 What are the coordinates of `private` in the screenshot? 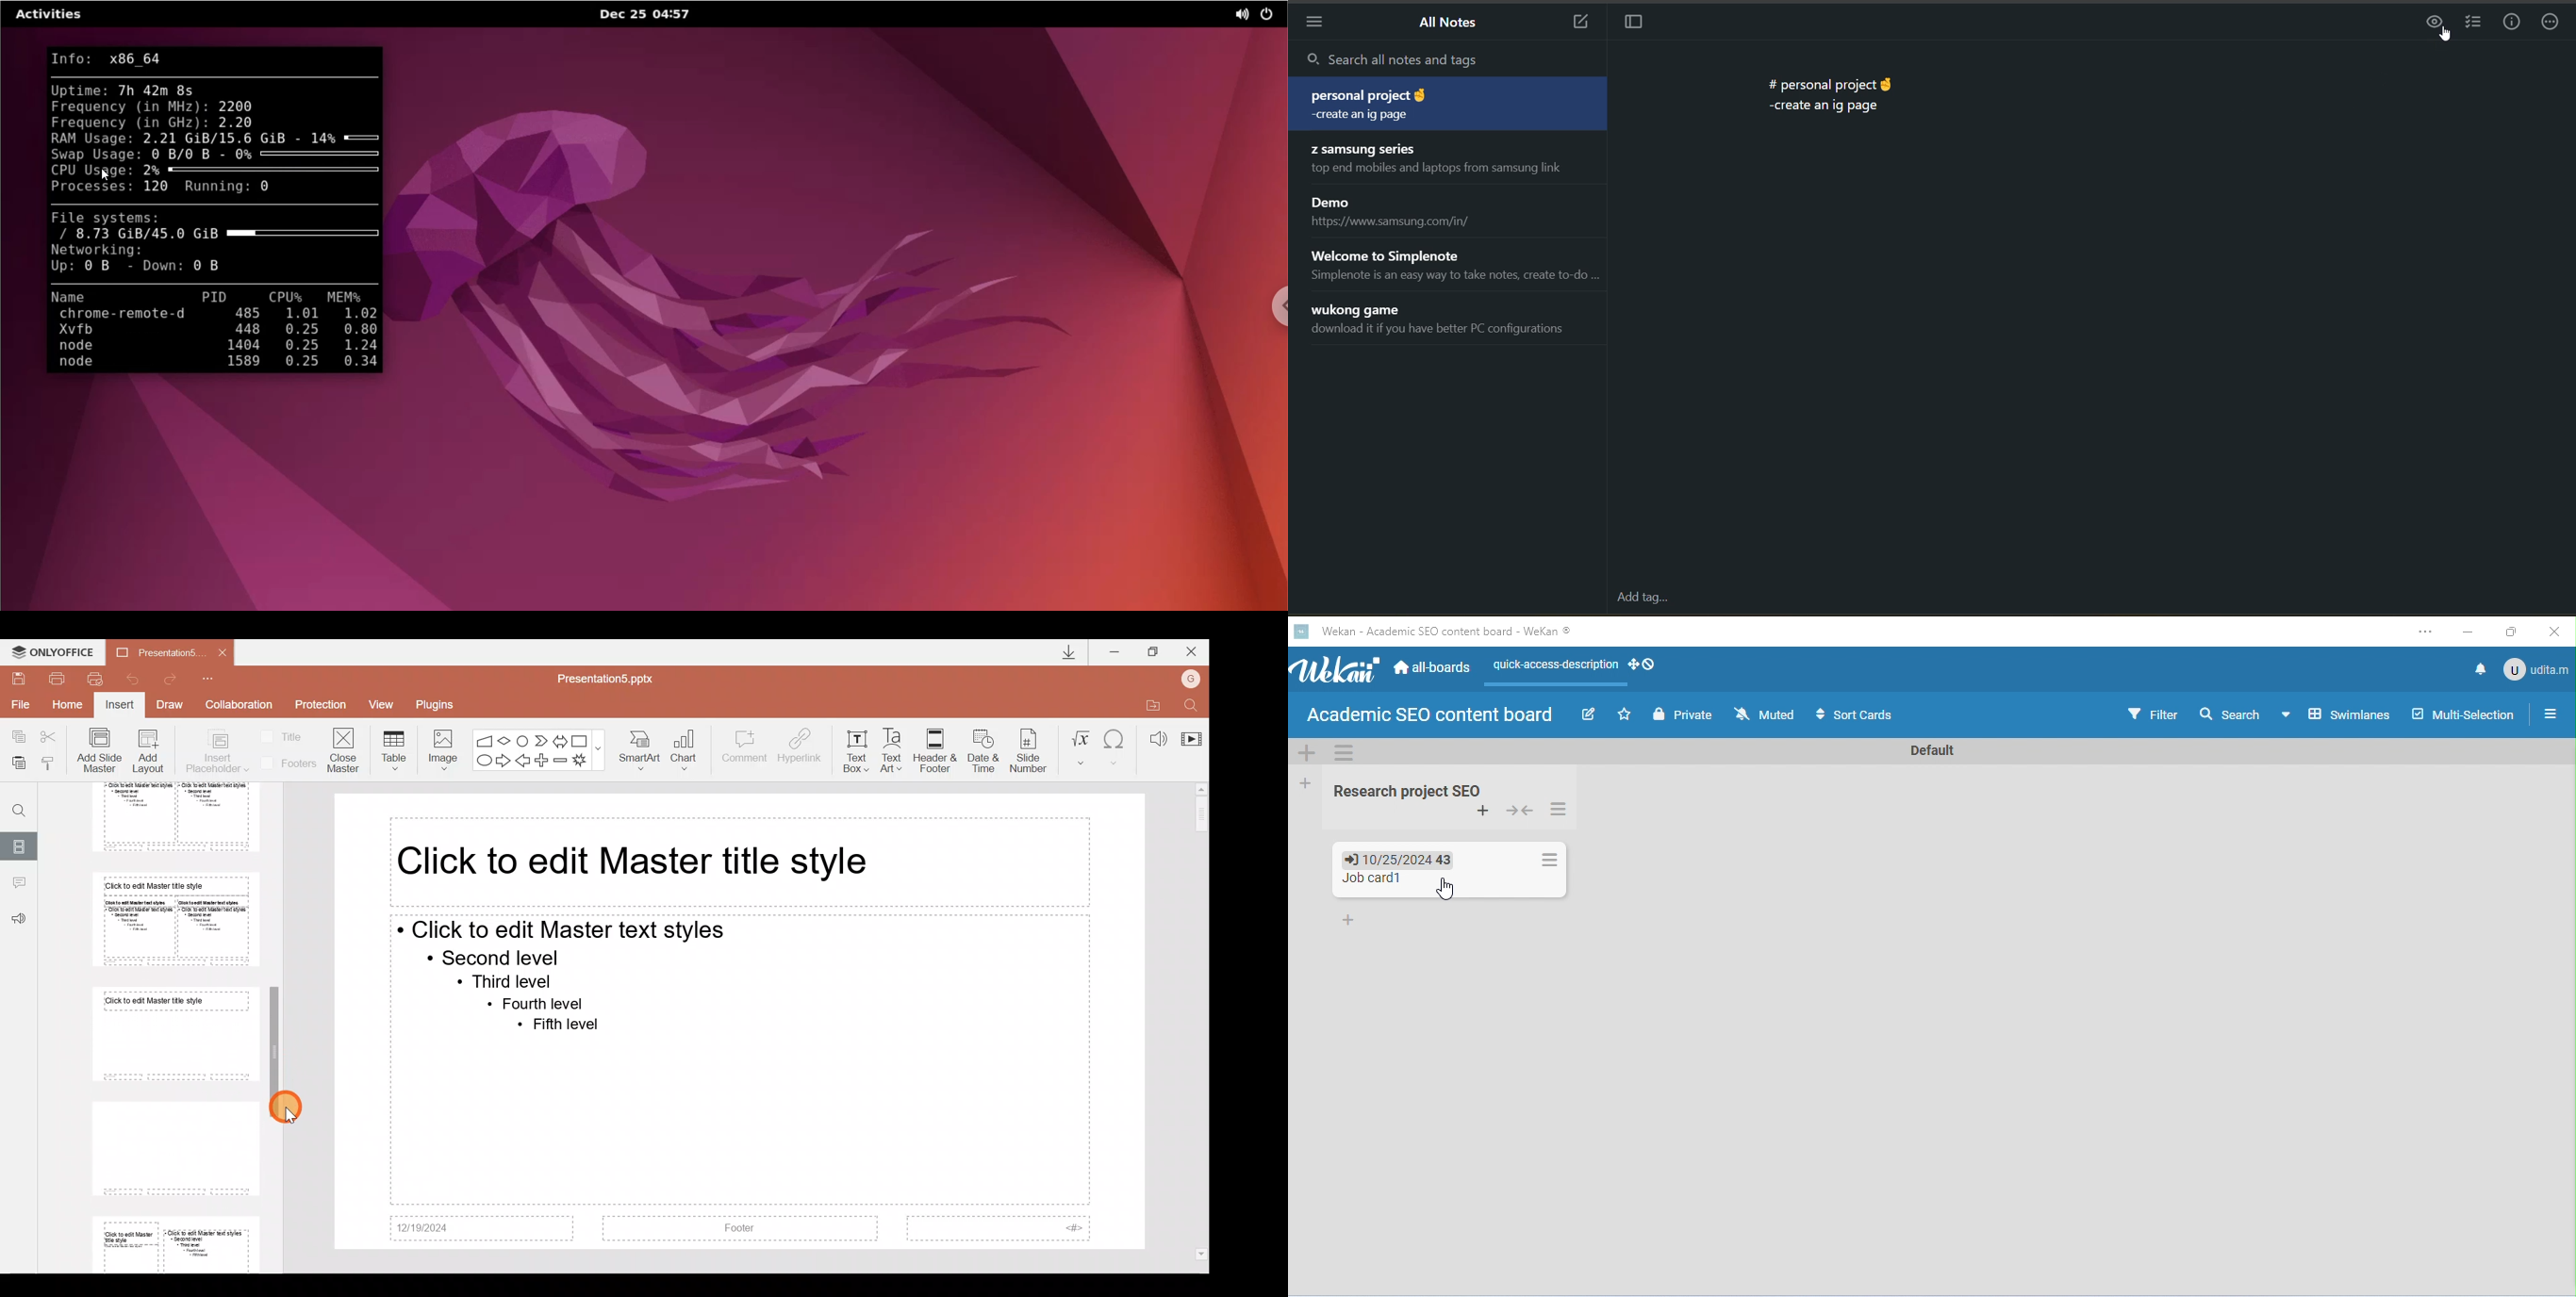 It's located at (1682, 714).